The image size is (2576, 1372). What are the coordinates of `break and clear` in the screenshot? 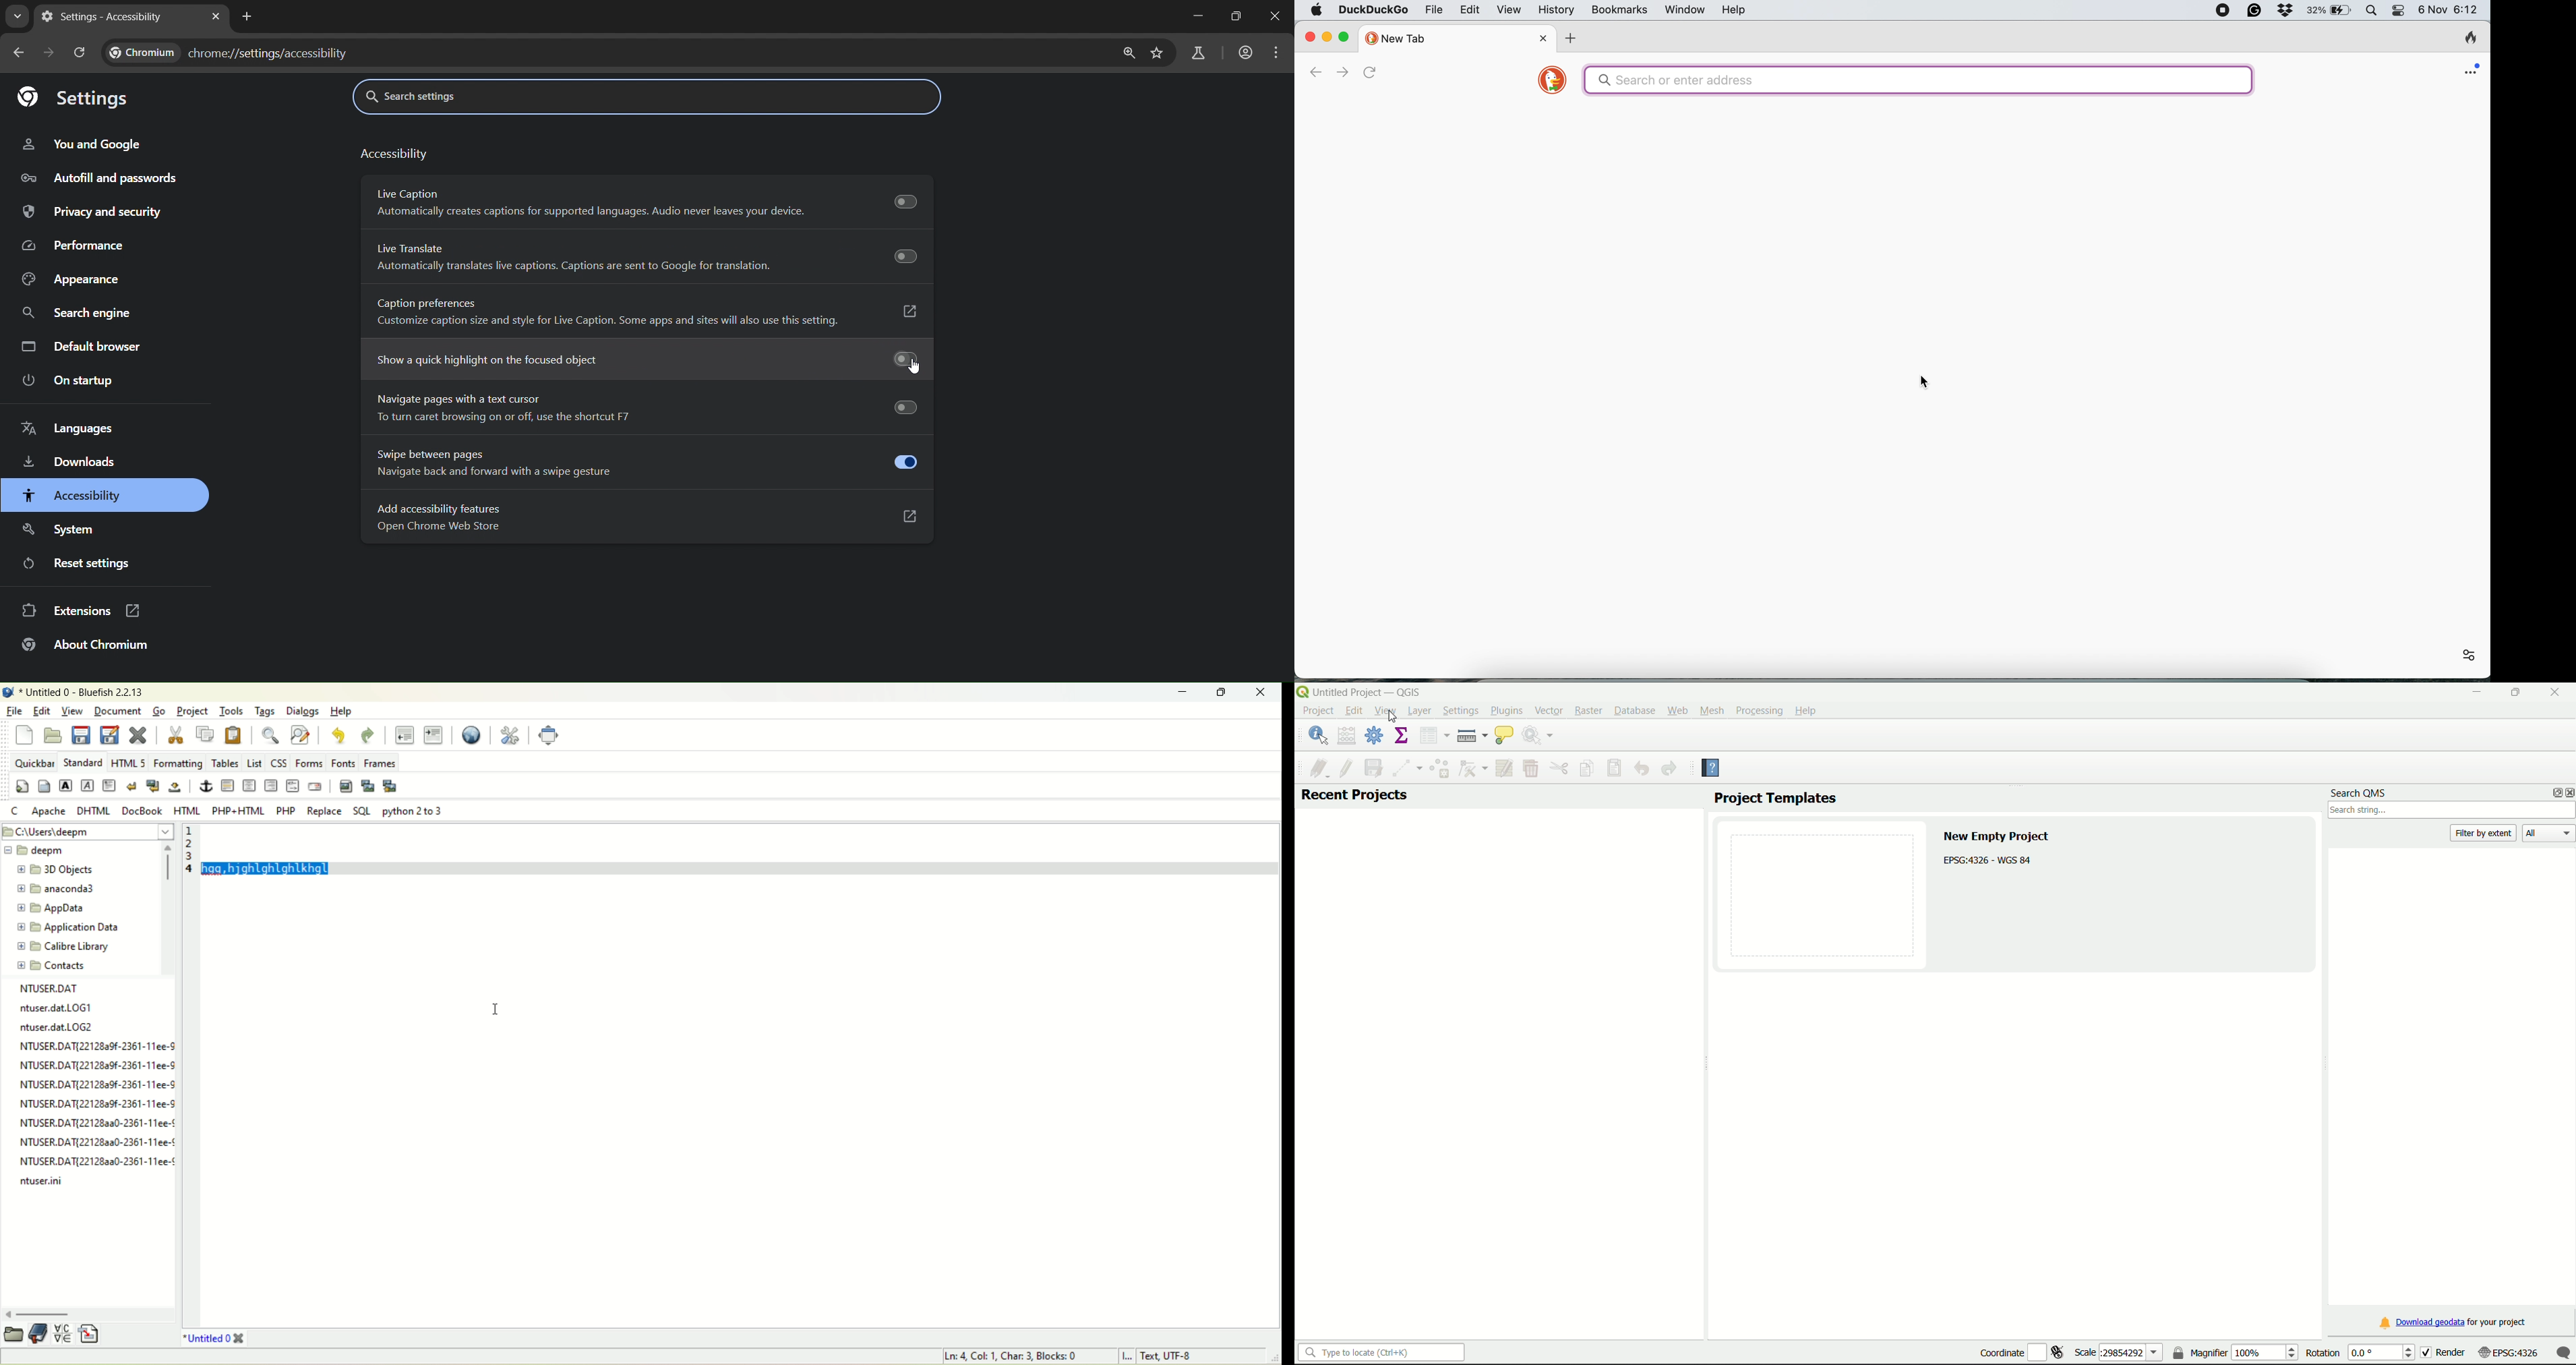 It's located at (153, 786).